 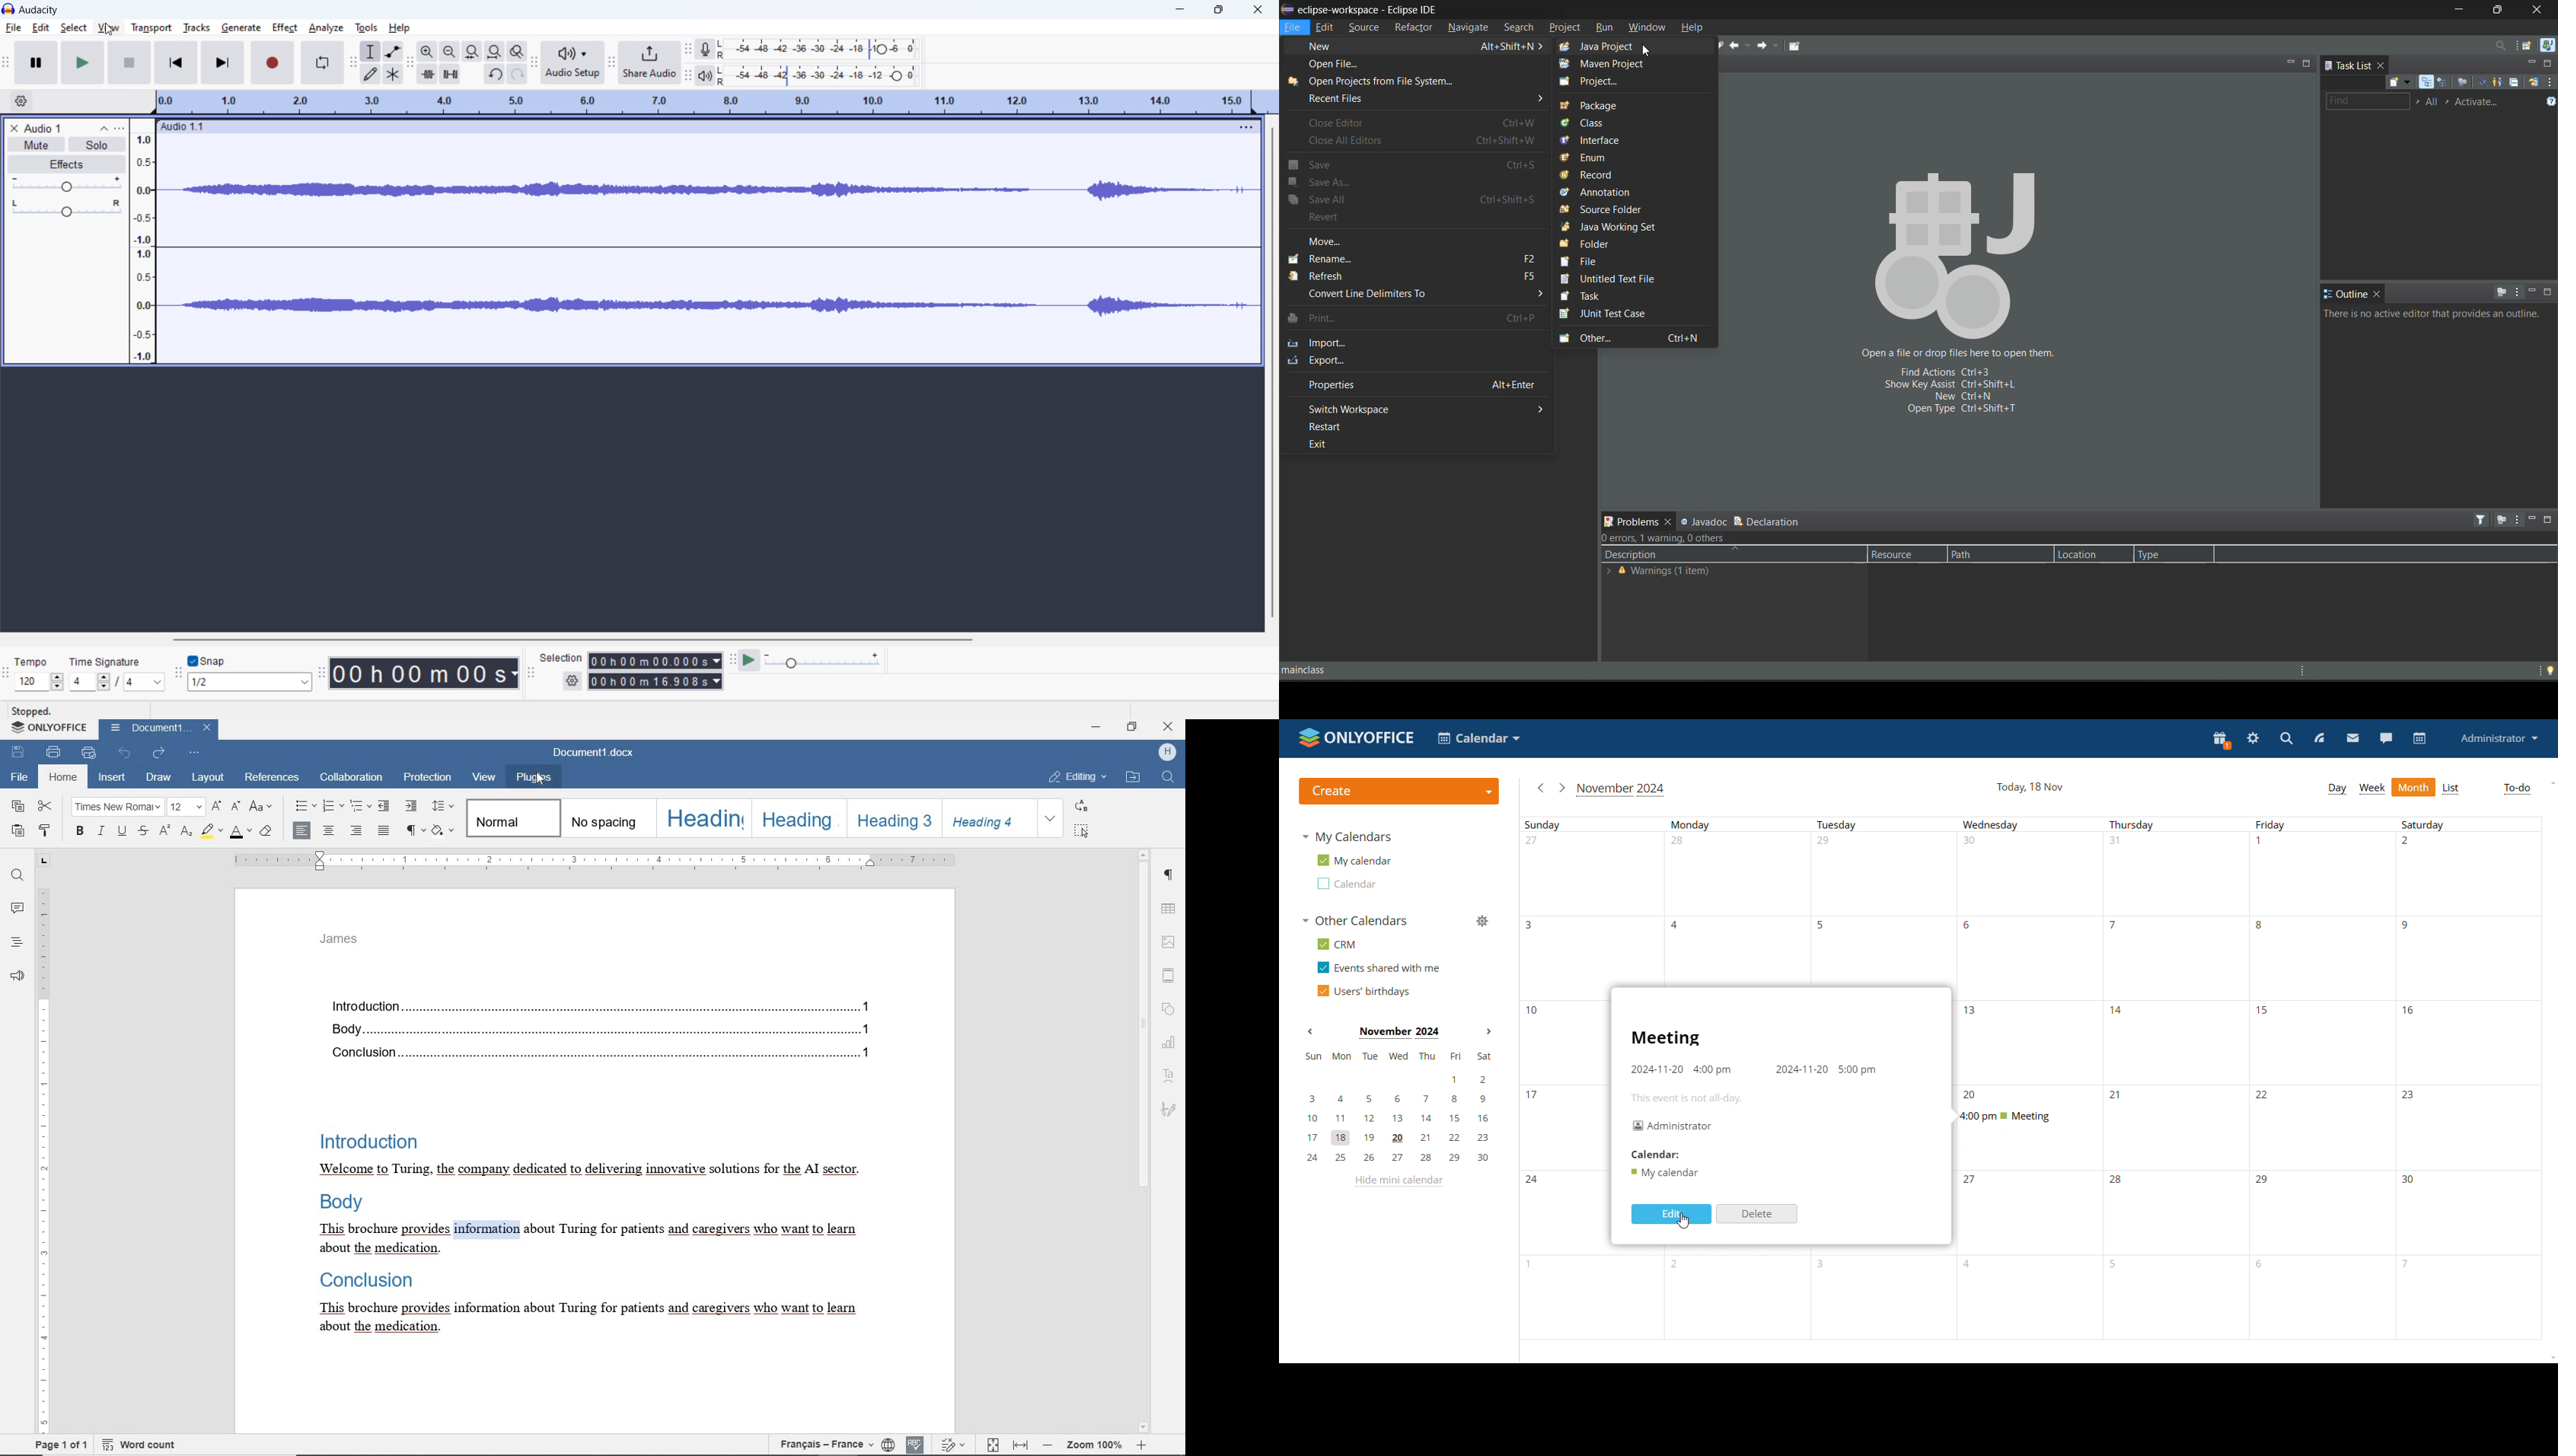 What do you see at coordinates (1379, 967) in the screenshot?
I see `events shared with me` at bounding box center [1379, 967].